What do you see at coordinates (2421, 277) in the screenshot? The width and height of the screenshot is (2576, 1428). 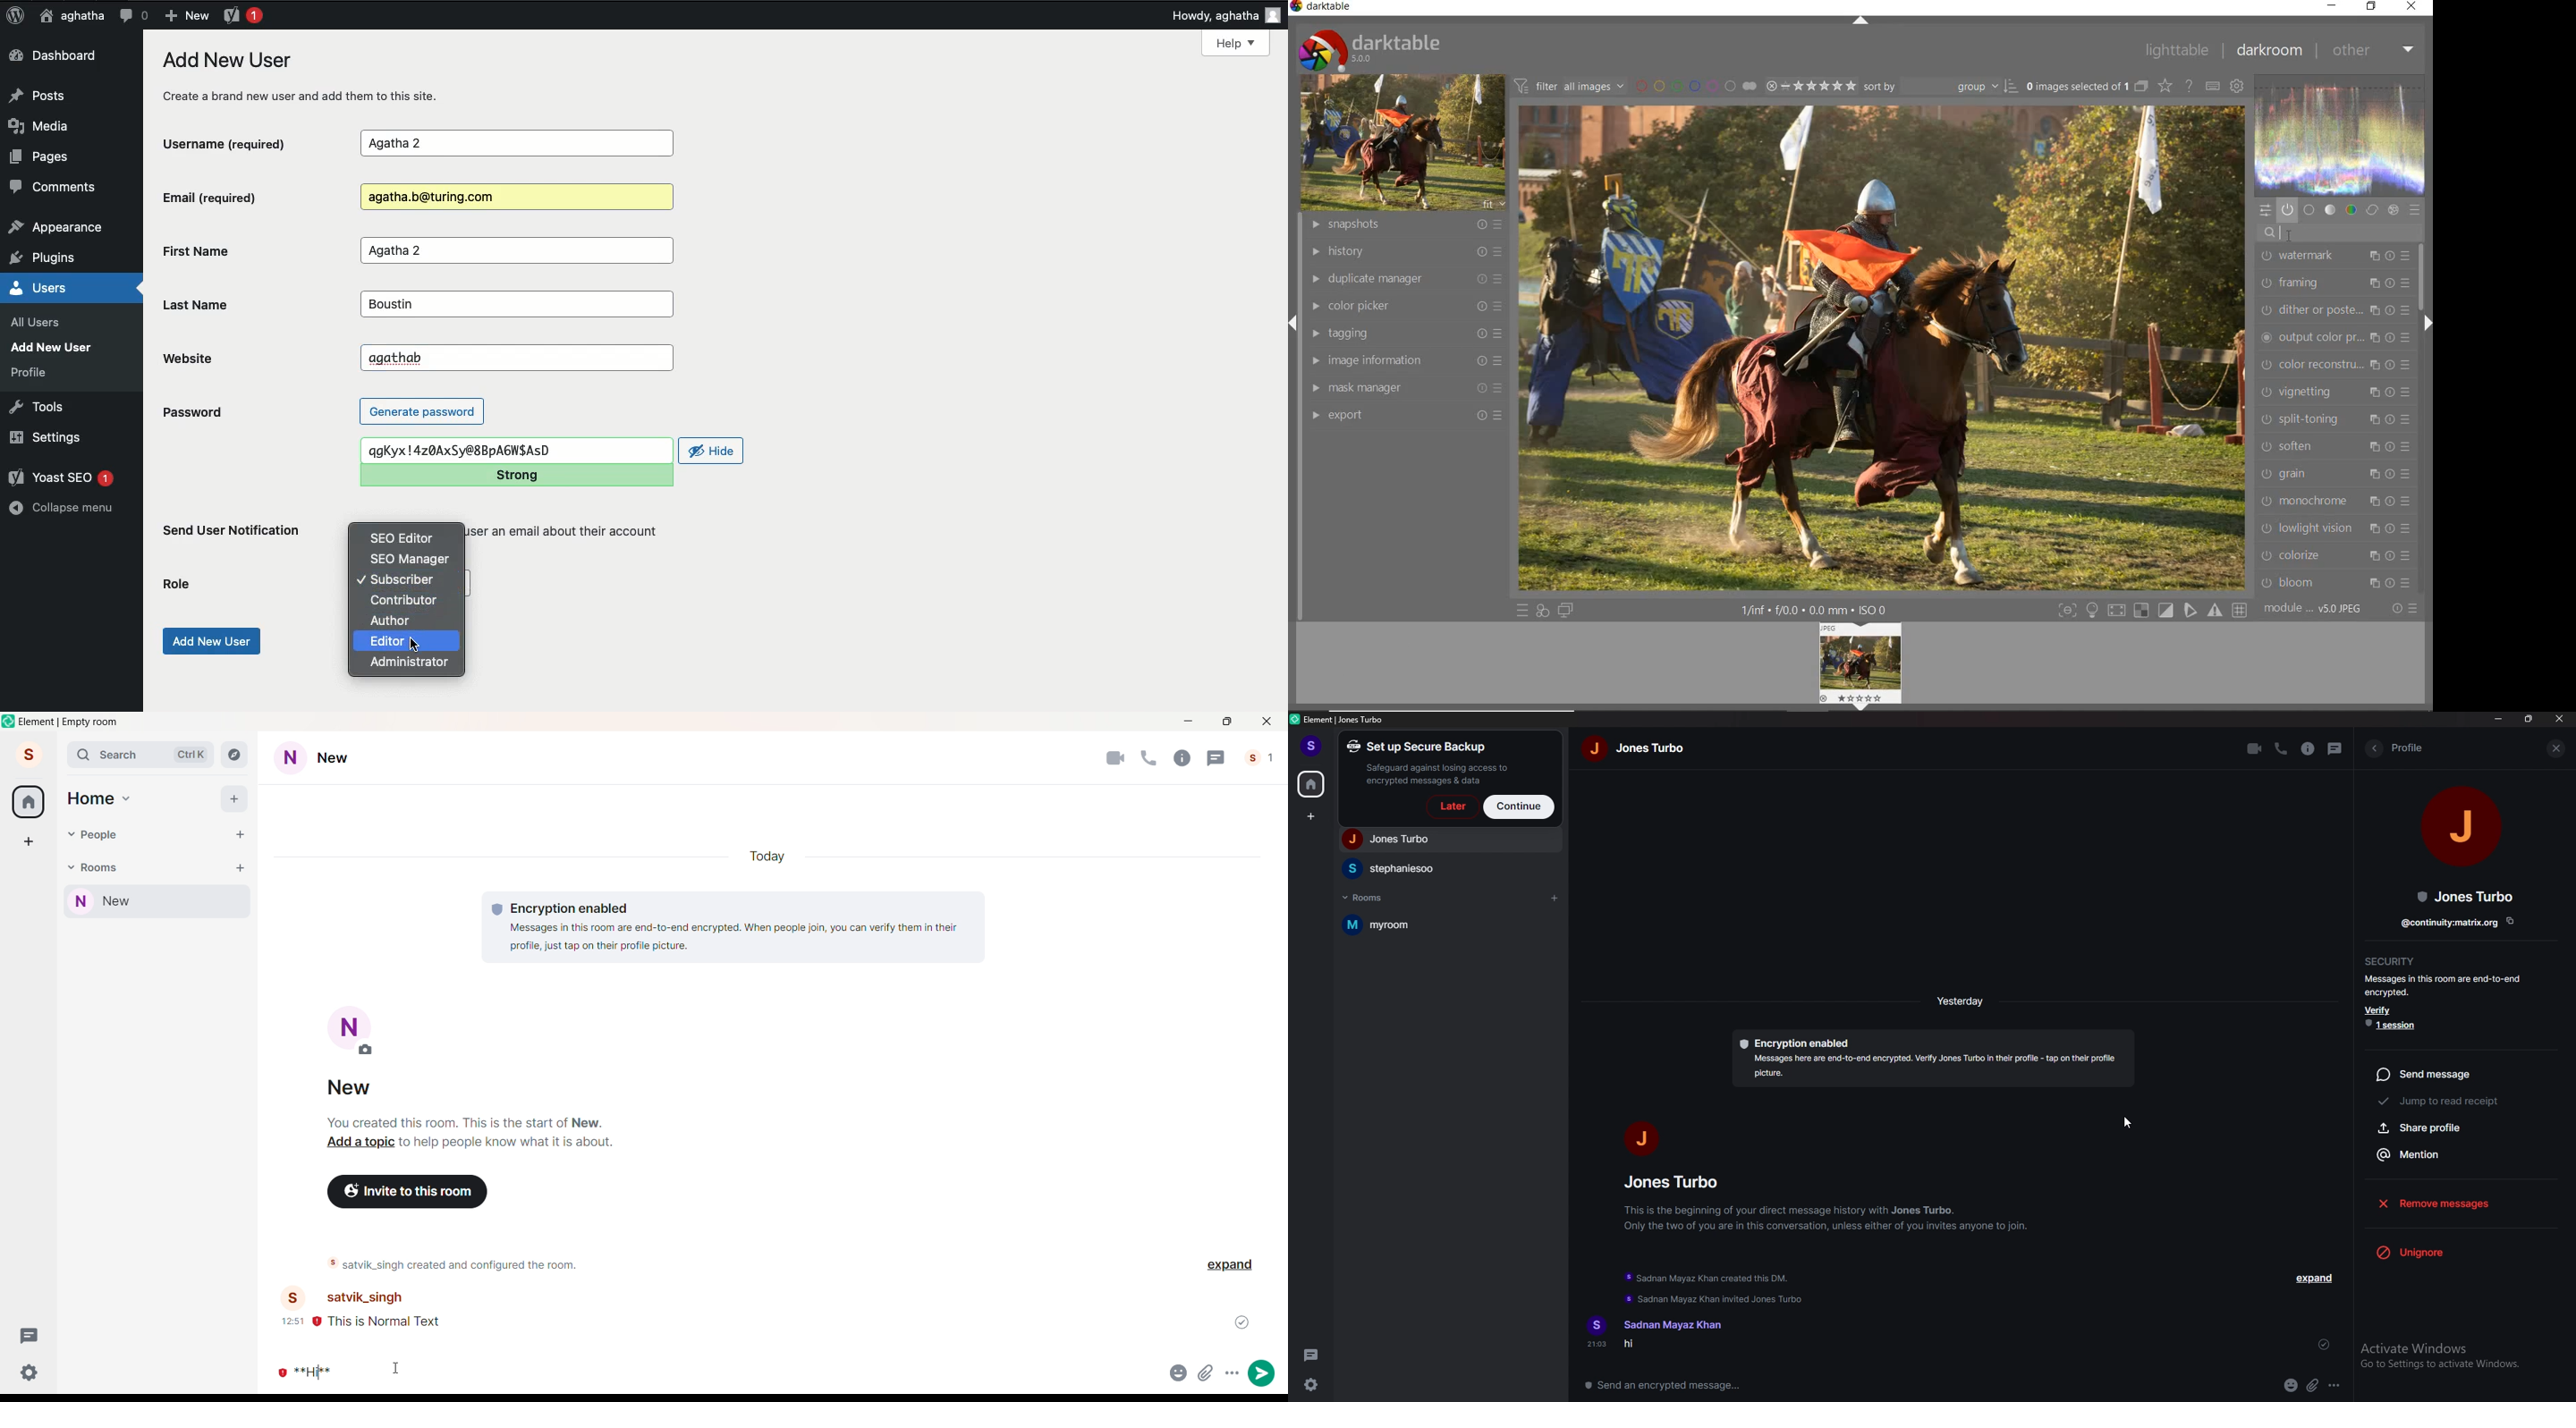 I see `scrollbar` at bounding box center [2421, 277].